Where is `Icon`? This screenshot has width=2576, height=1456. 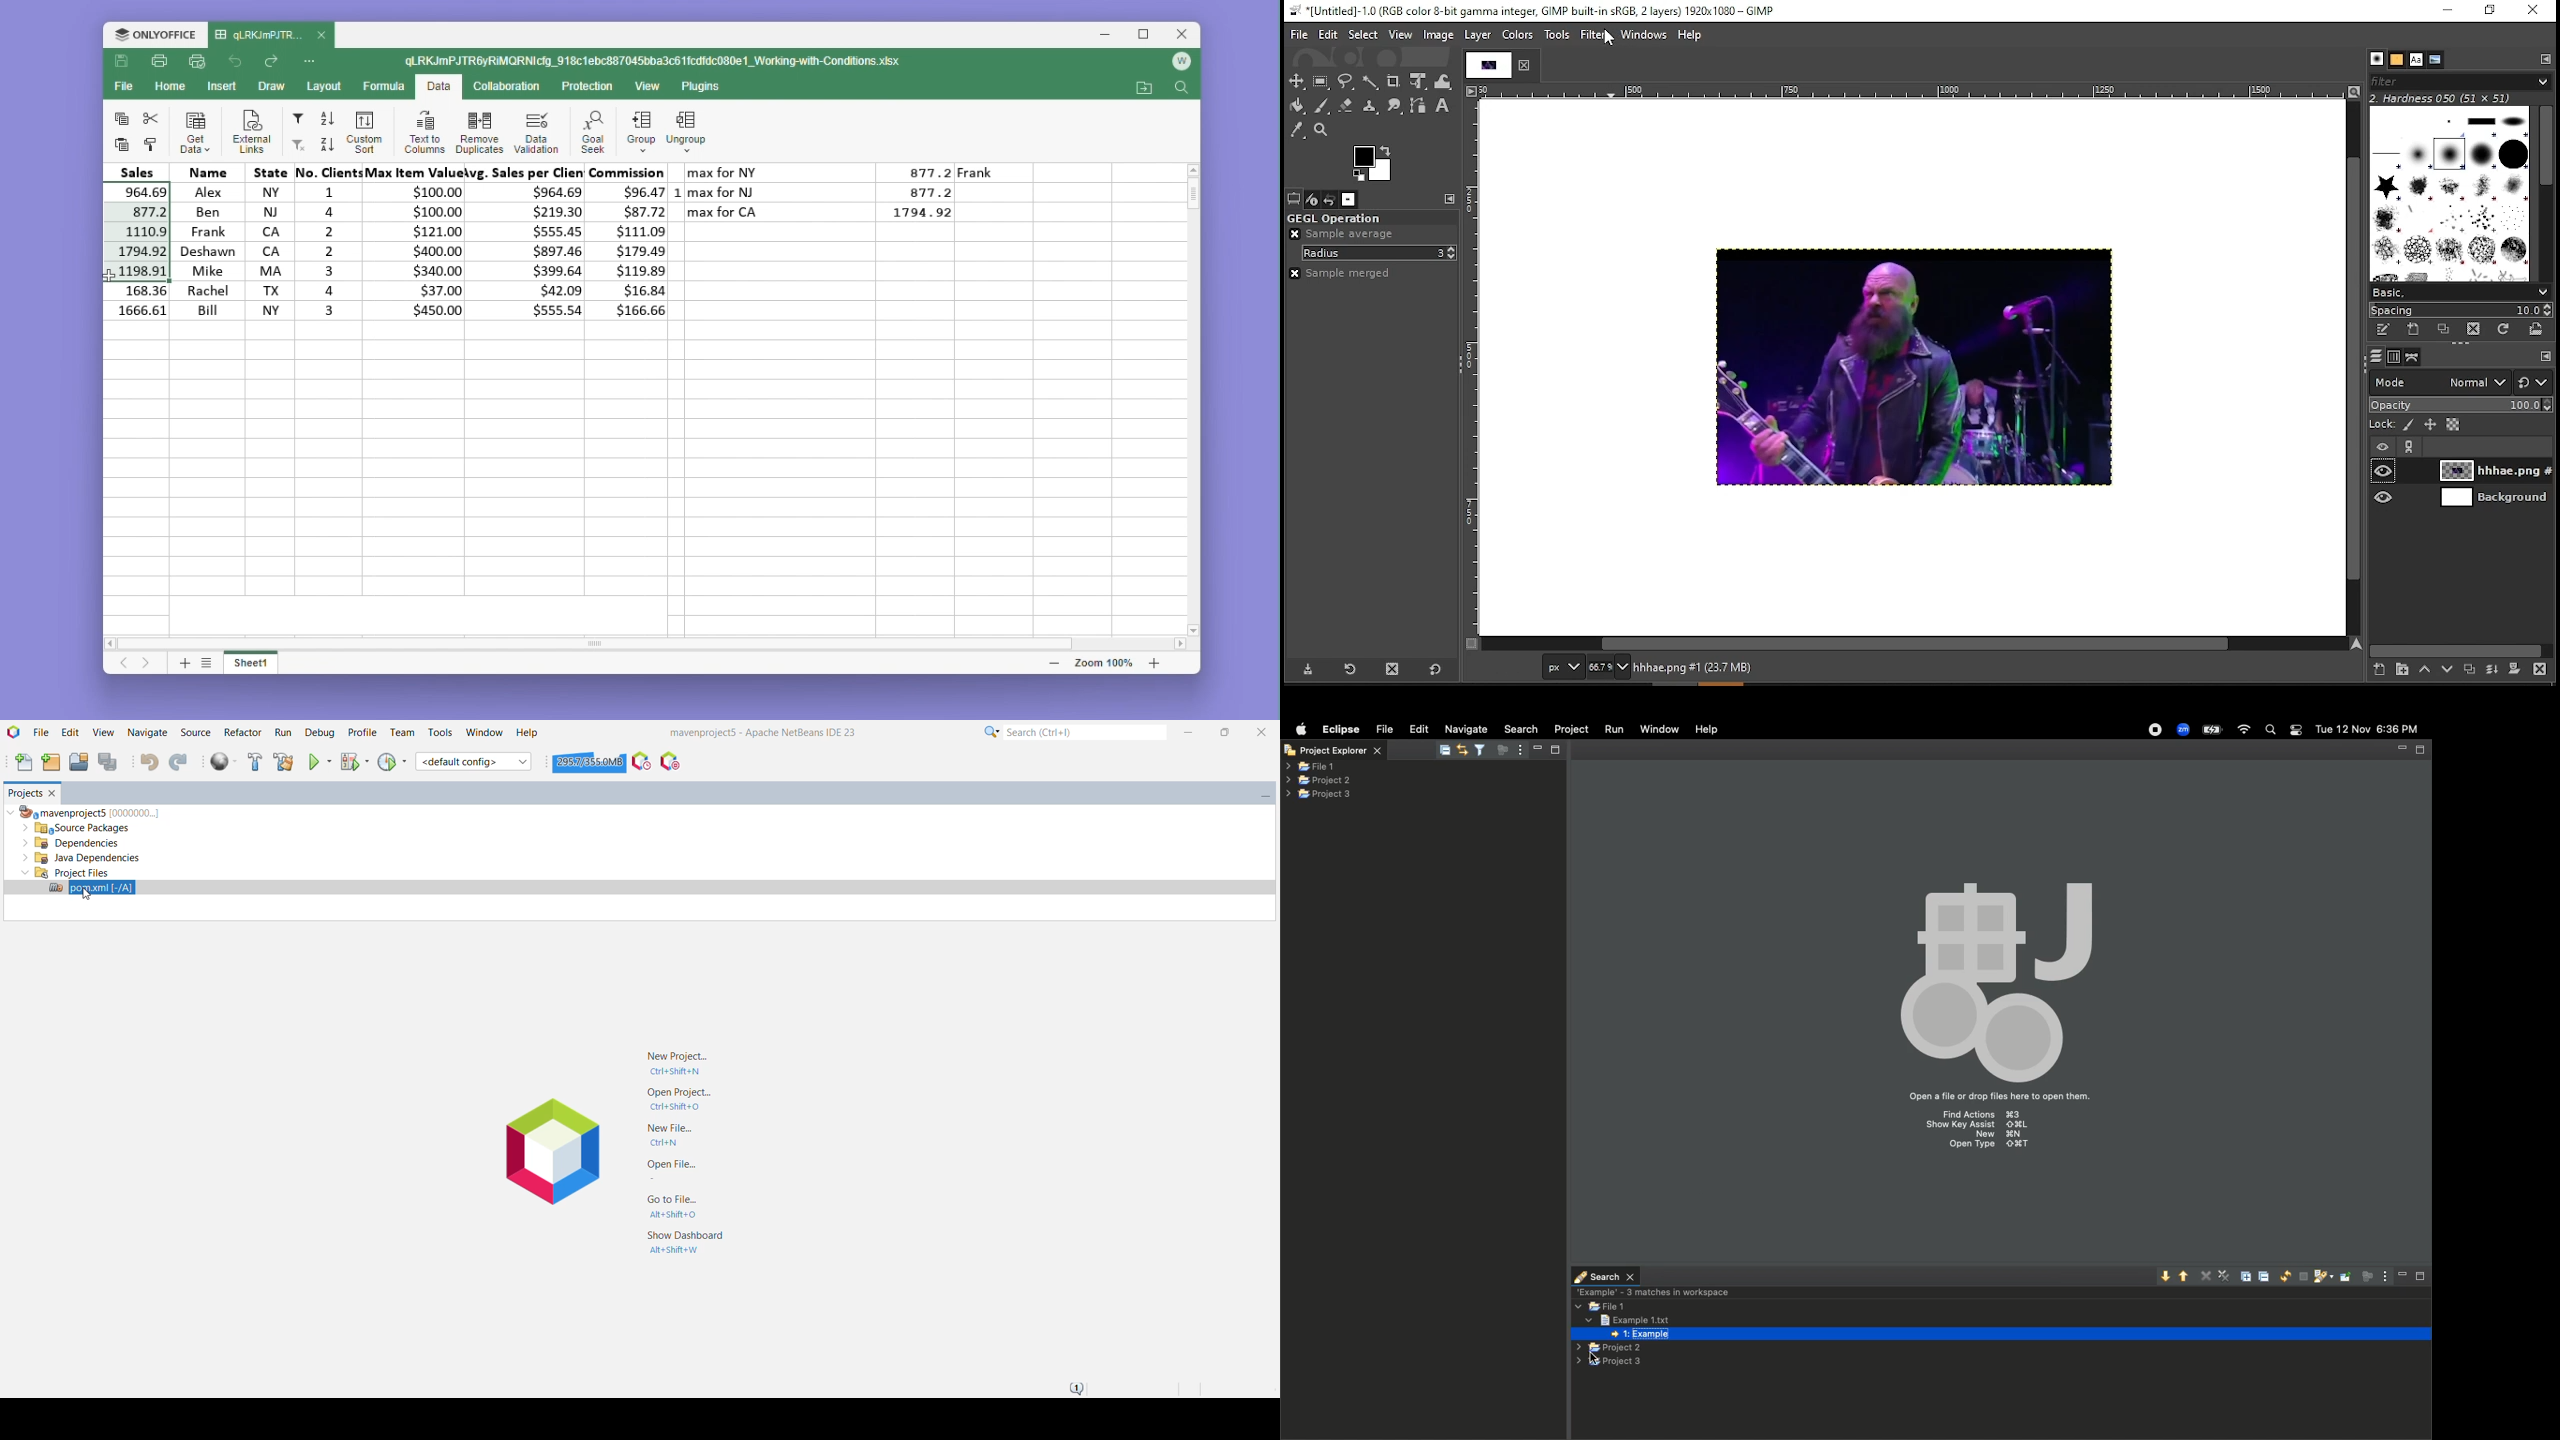 Icon is located at coordinates (1992, 974).